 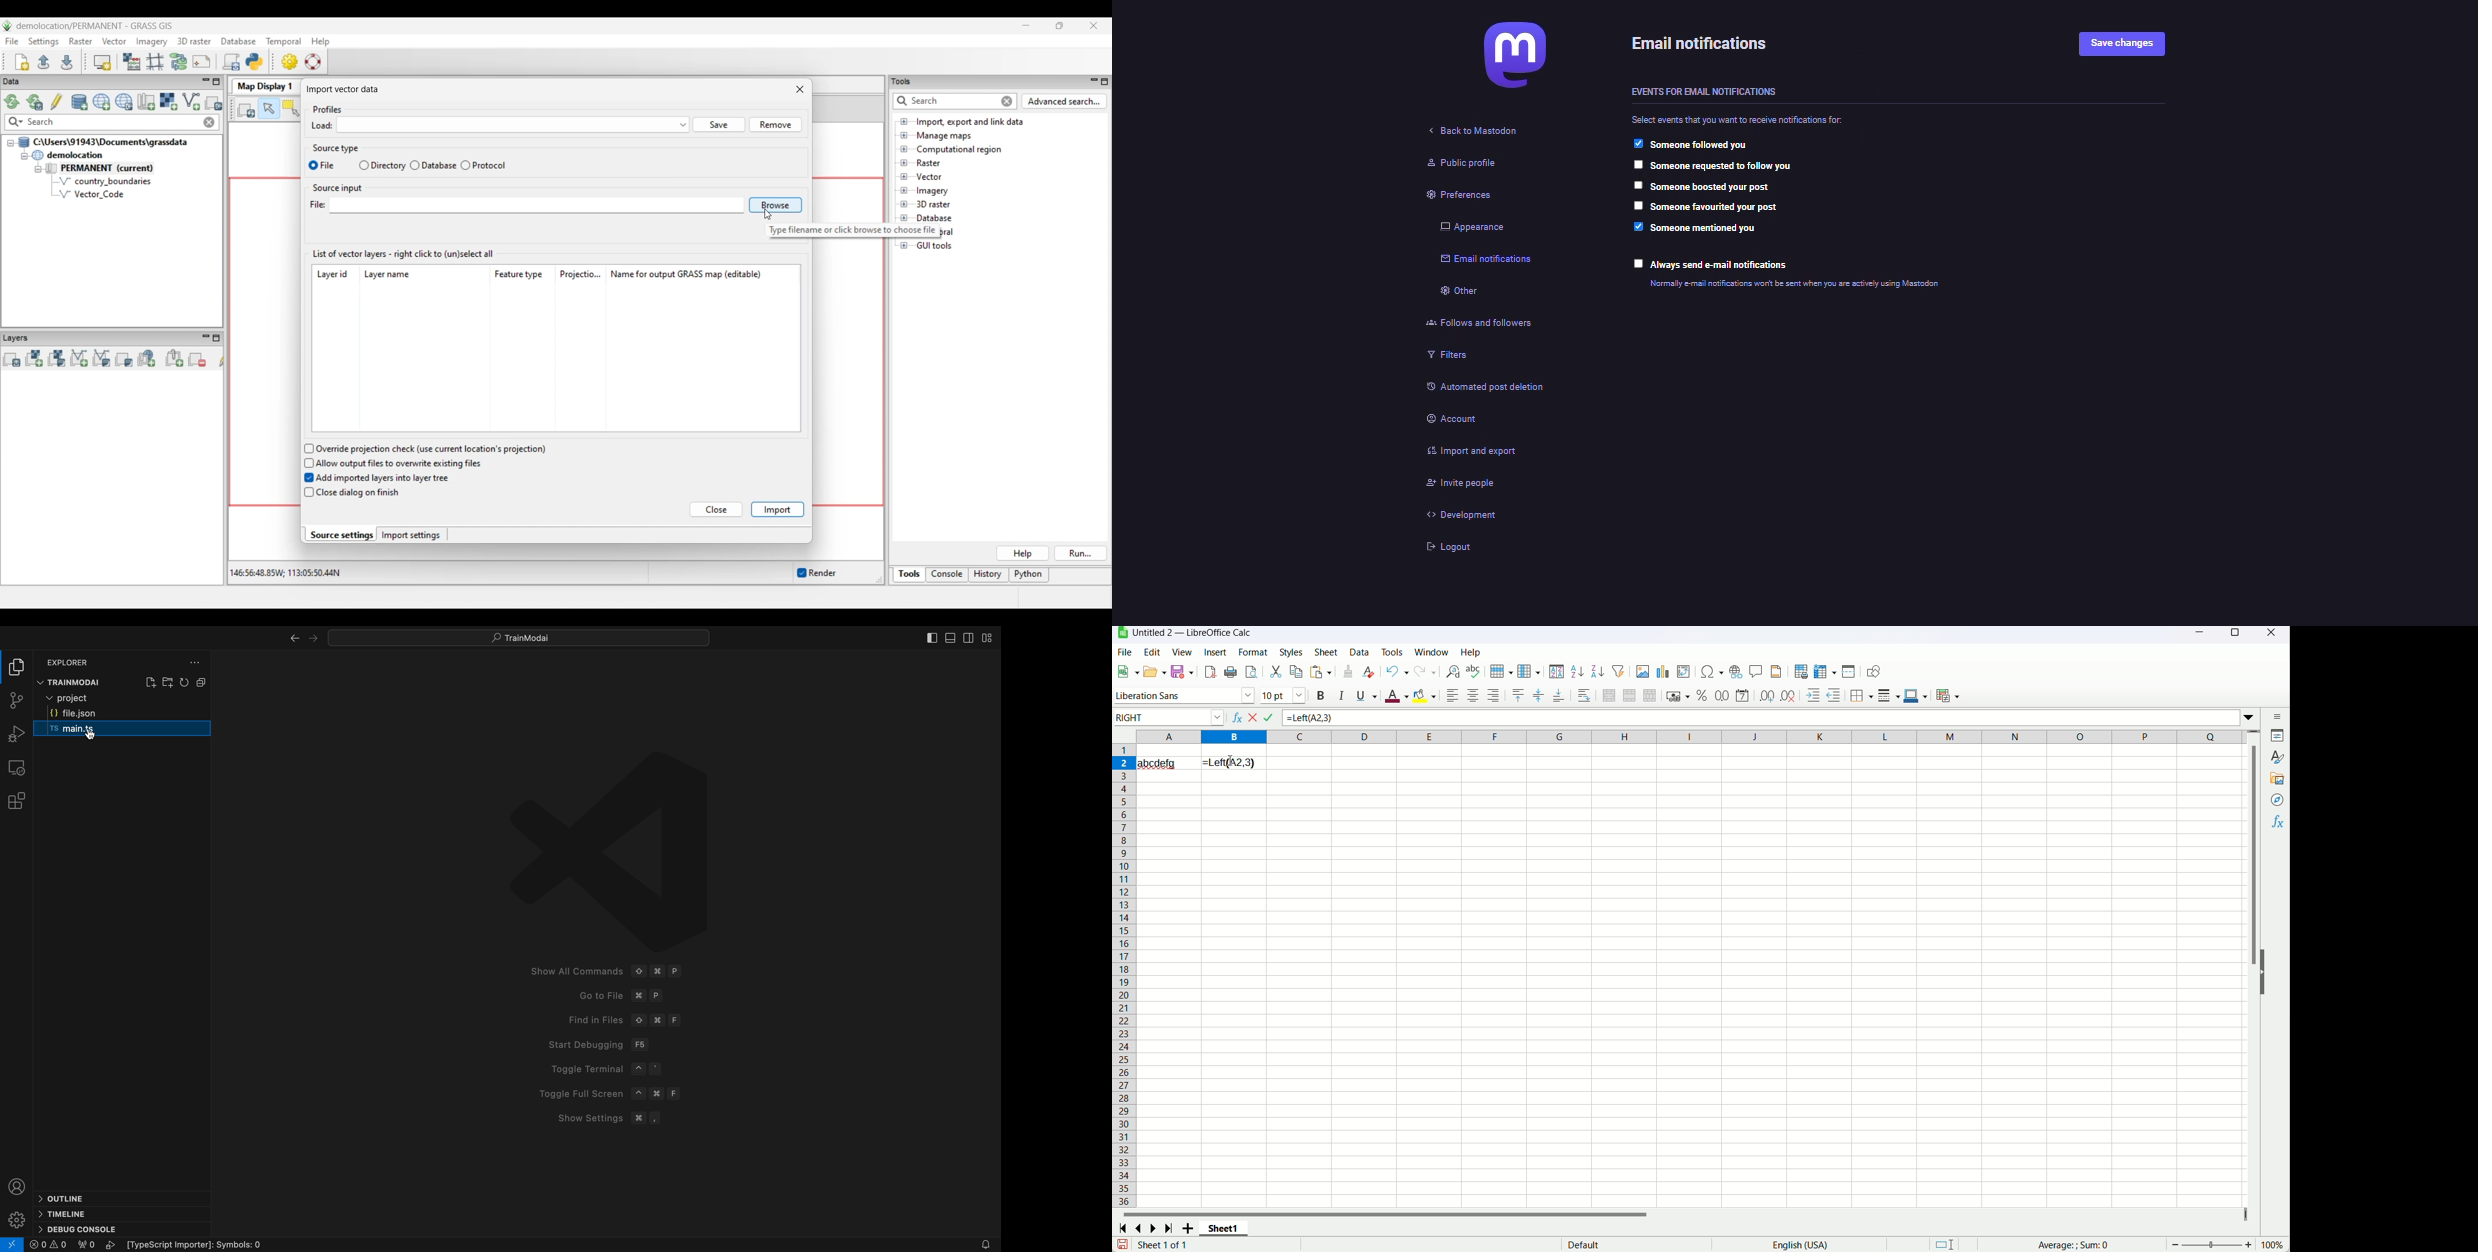 I want to click on background color, so click(x=1425, y=695).